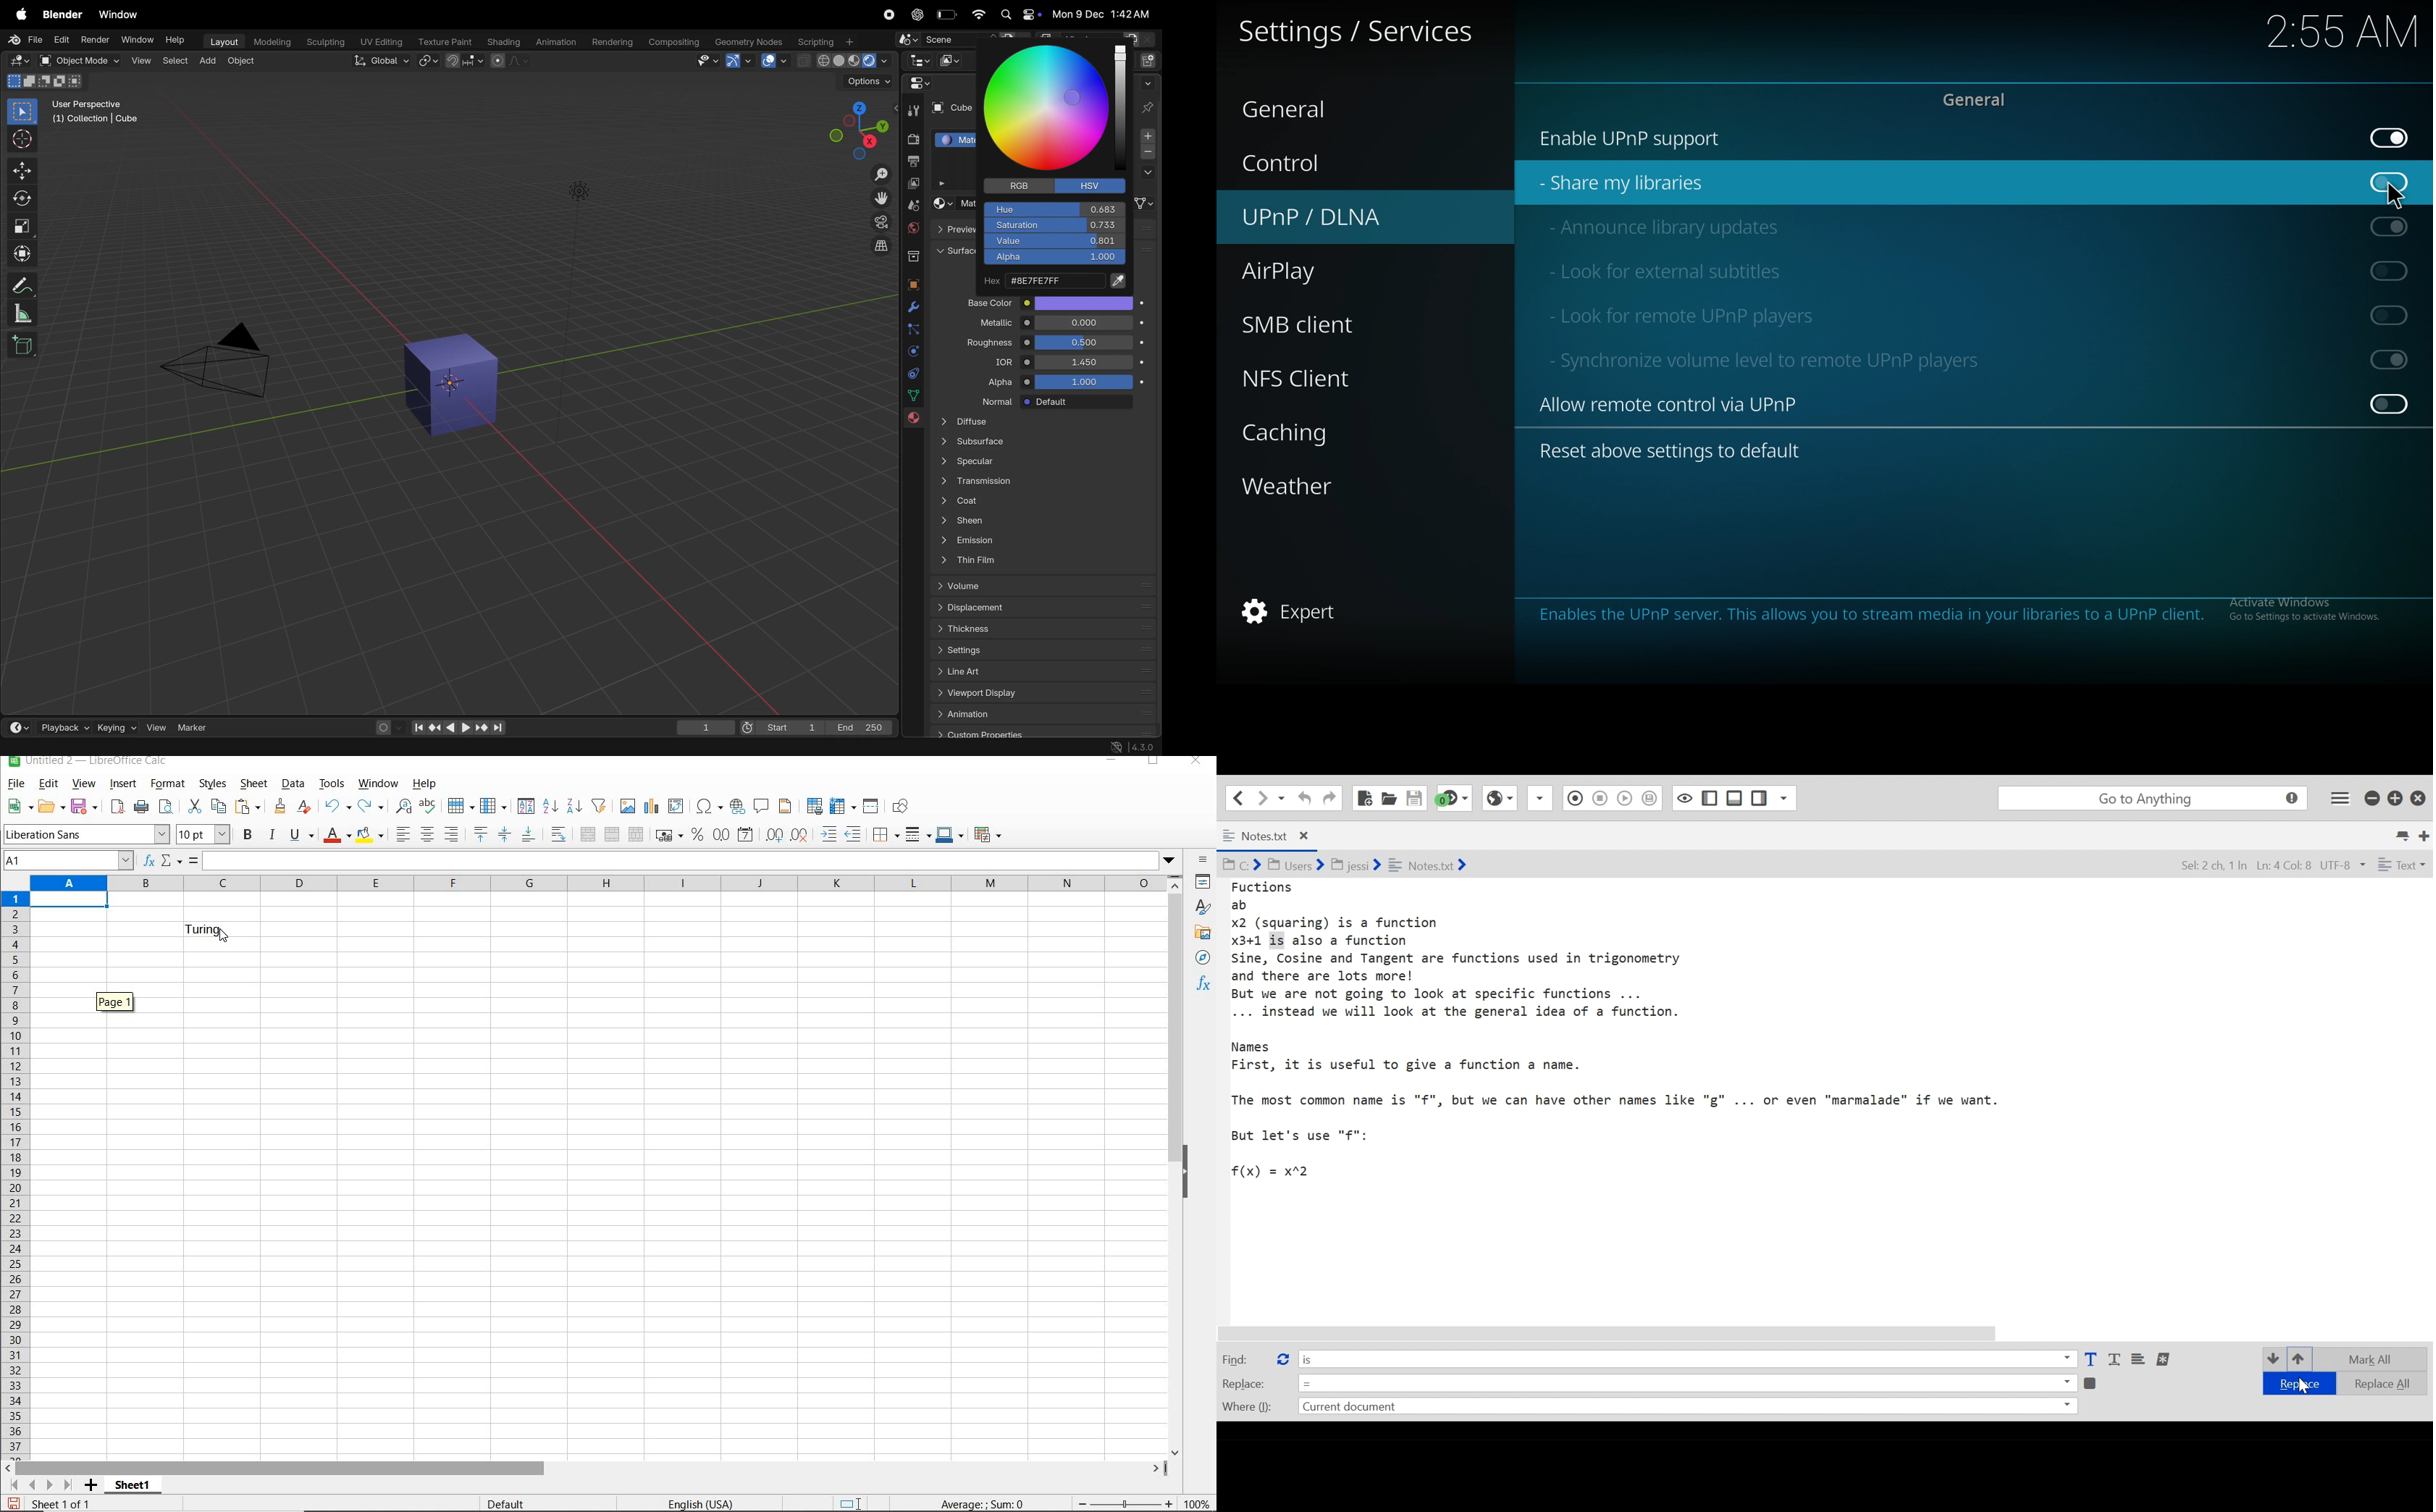  Describe the element at coordinates (949, 836) in the screenshot. I see `BORDER COLOR` at that location.